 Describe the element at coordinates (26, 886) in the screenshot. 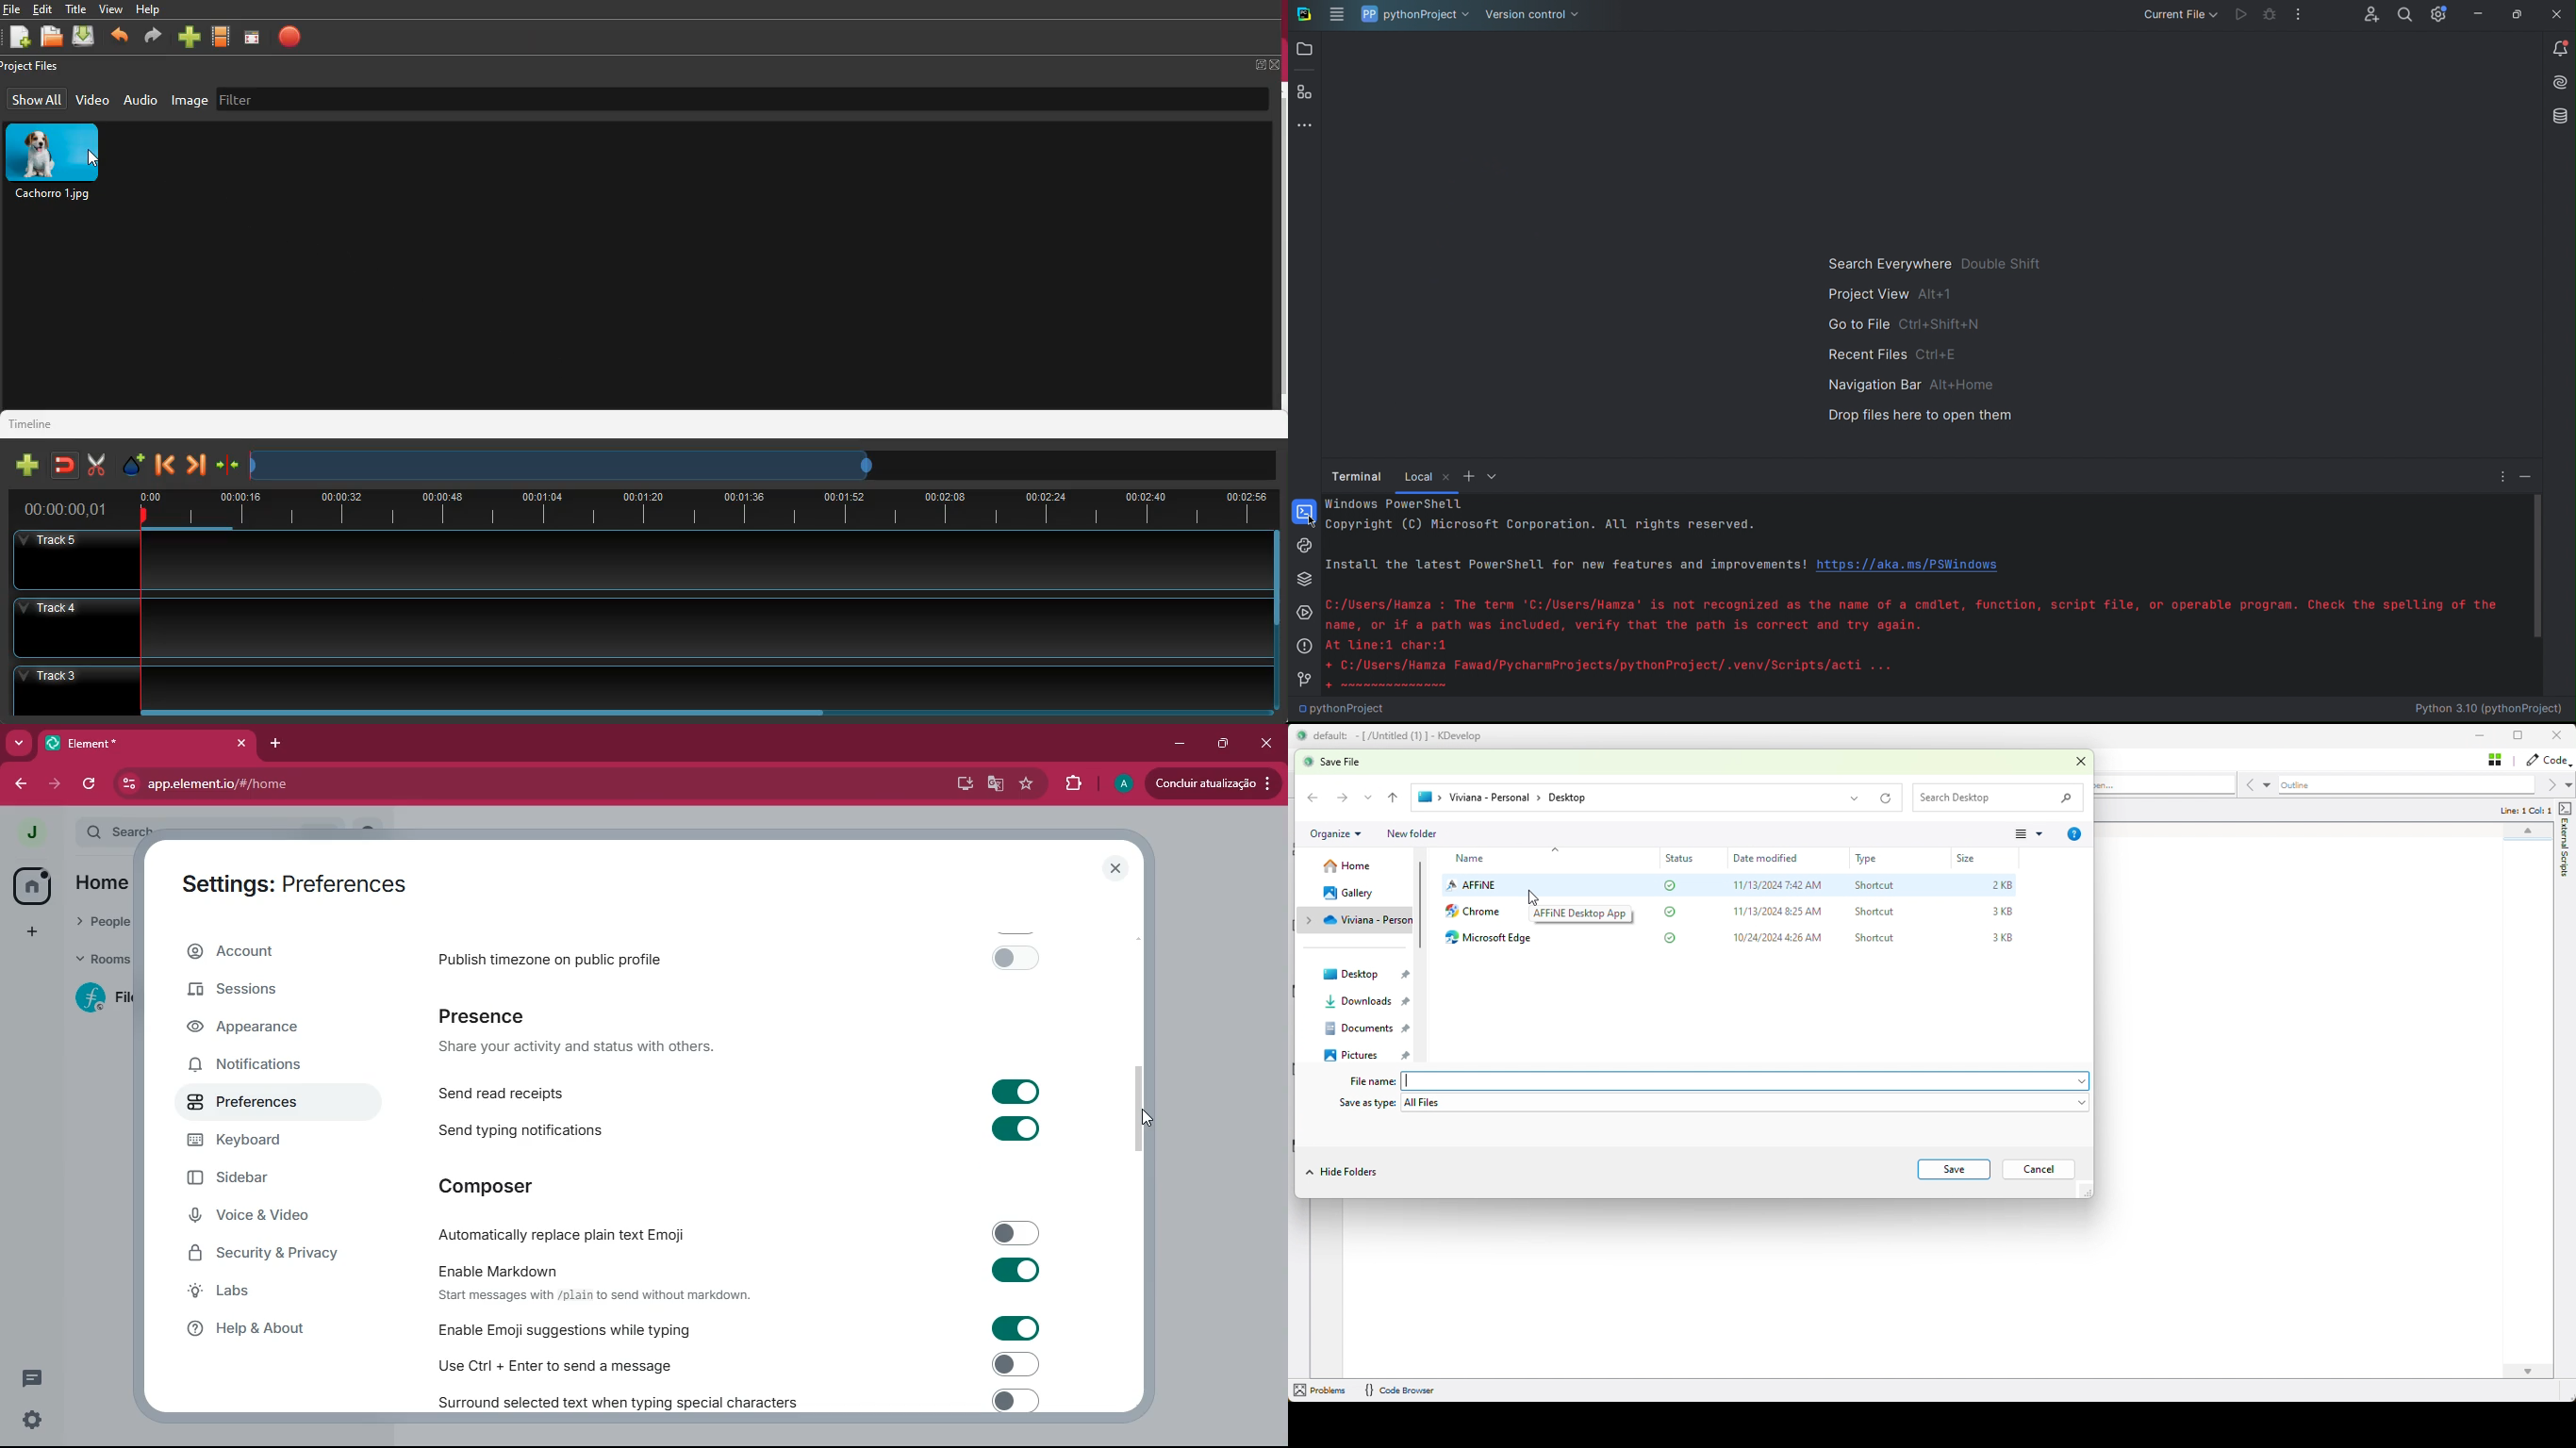

I see `home` at that location.